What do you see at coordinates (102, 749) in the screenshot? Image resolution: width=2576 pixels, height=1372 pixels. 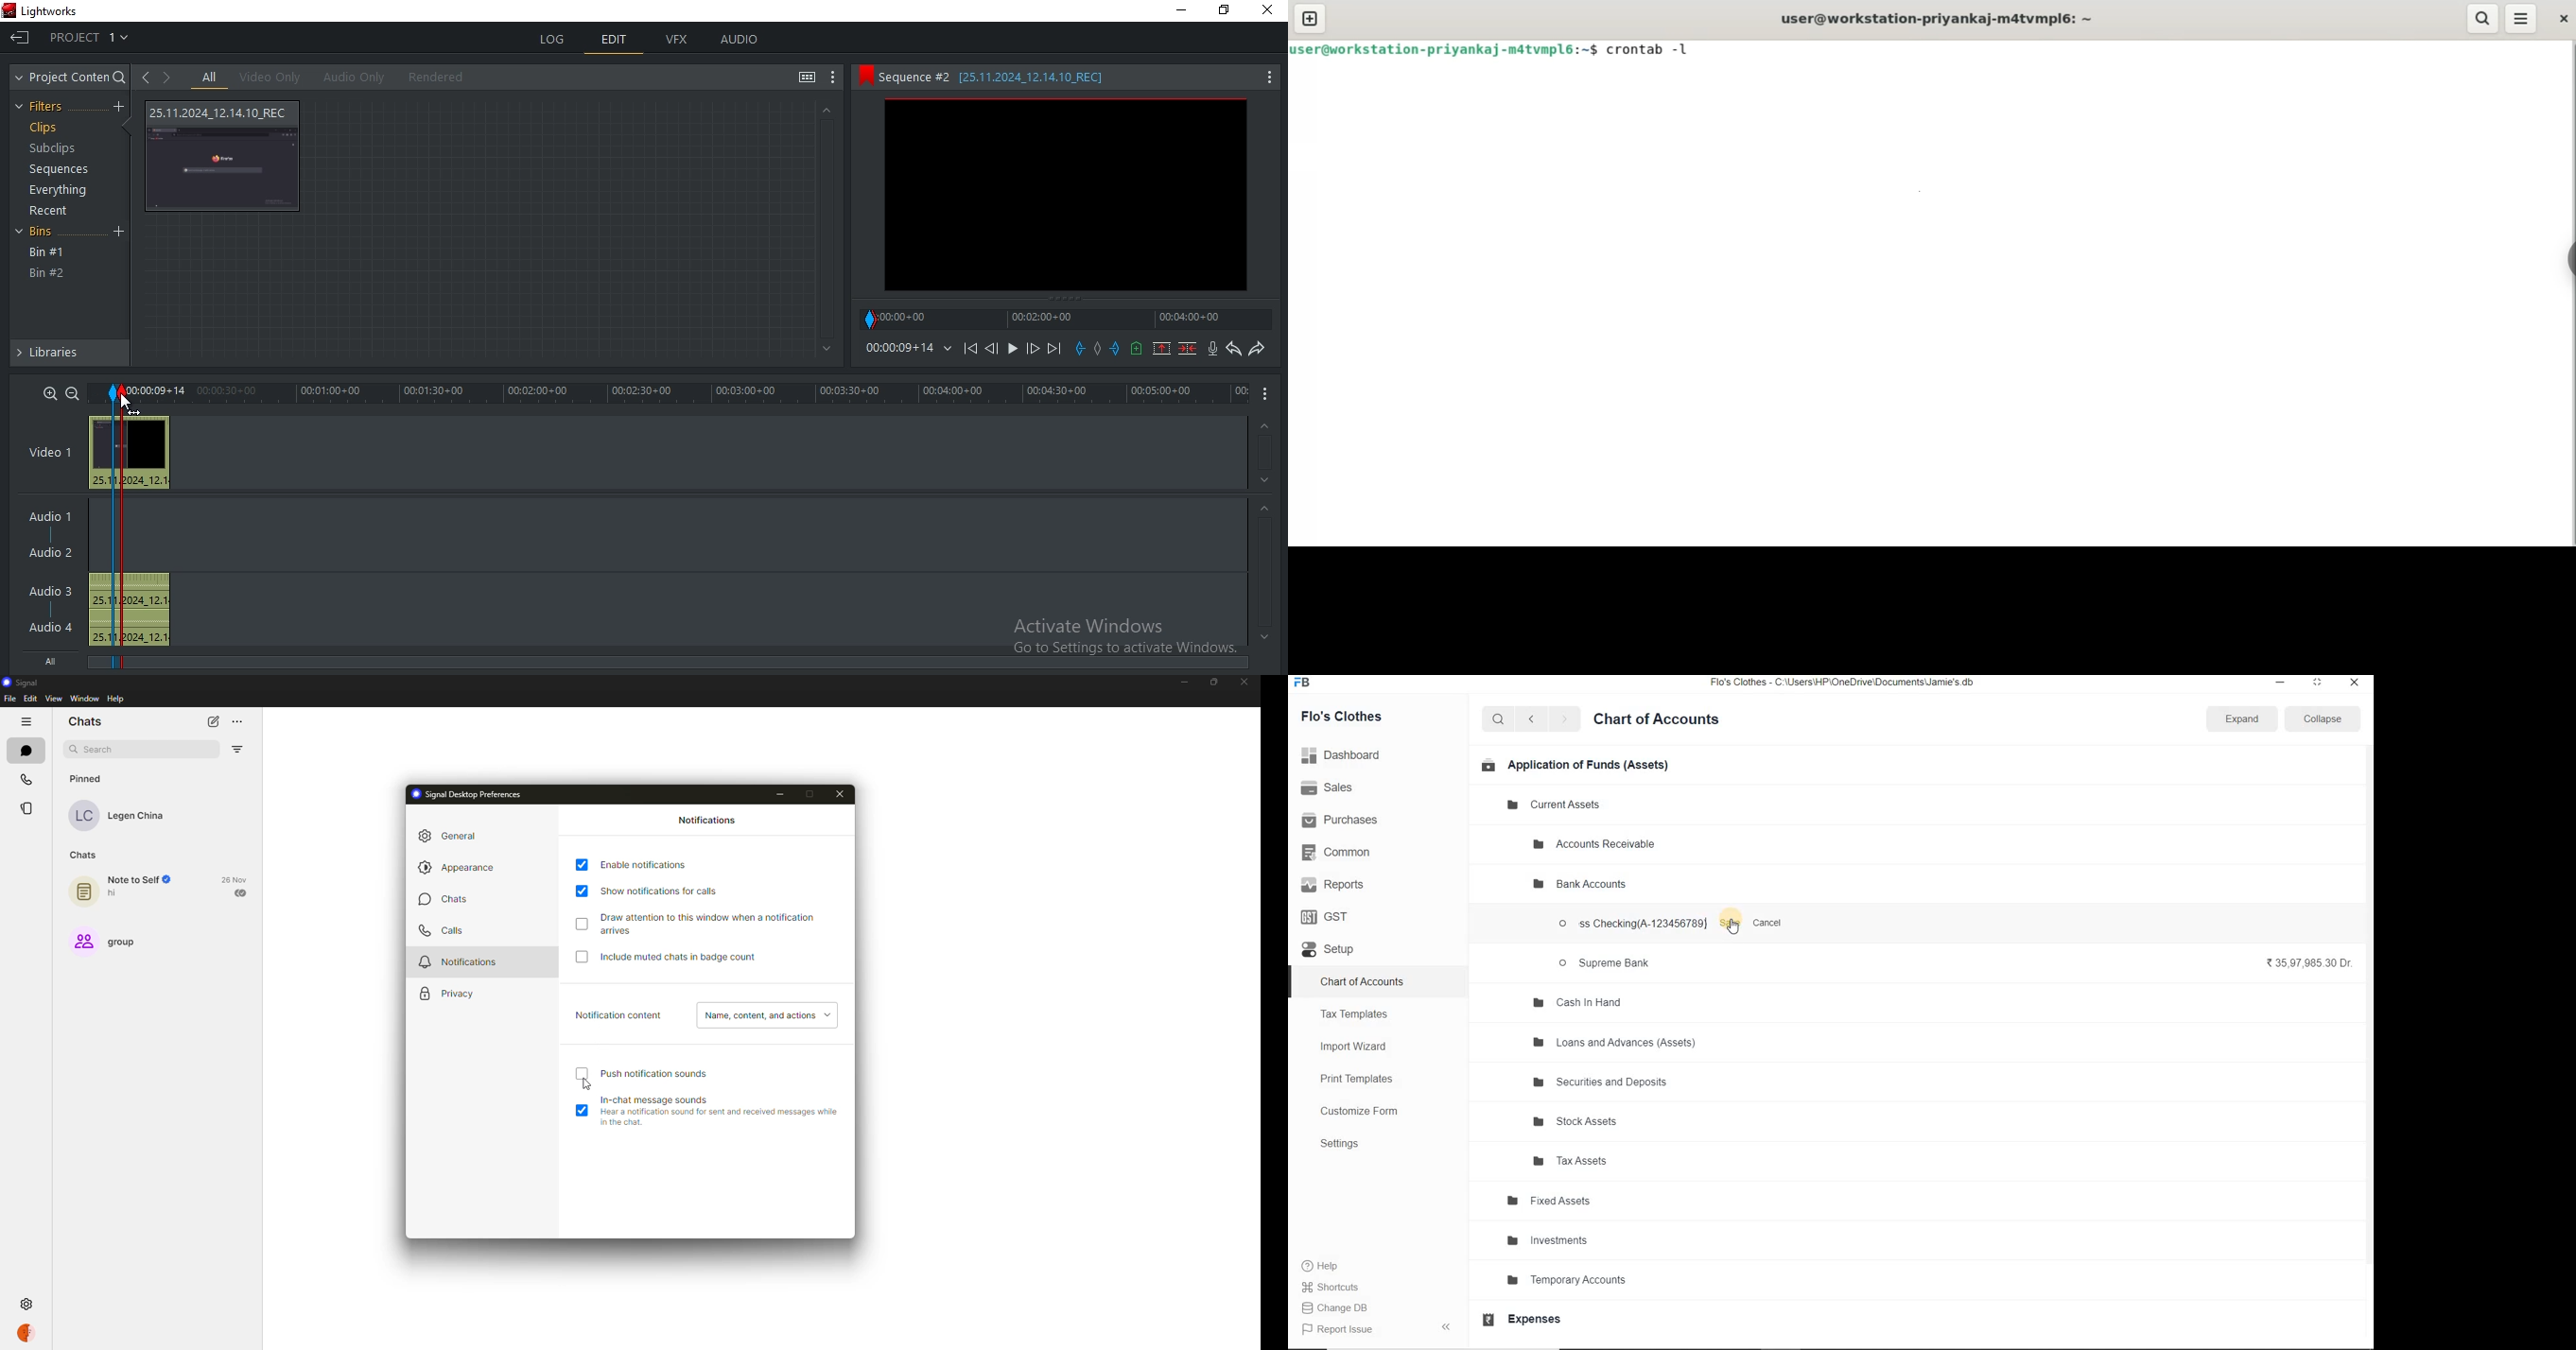 I see `search` at bounding box center [102, 749].